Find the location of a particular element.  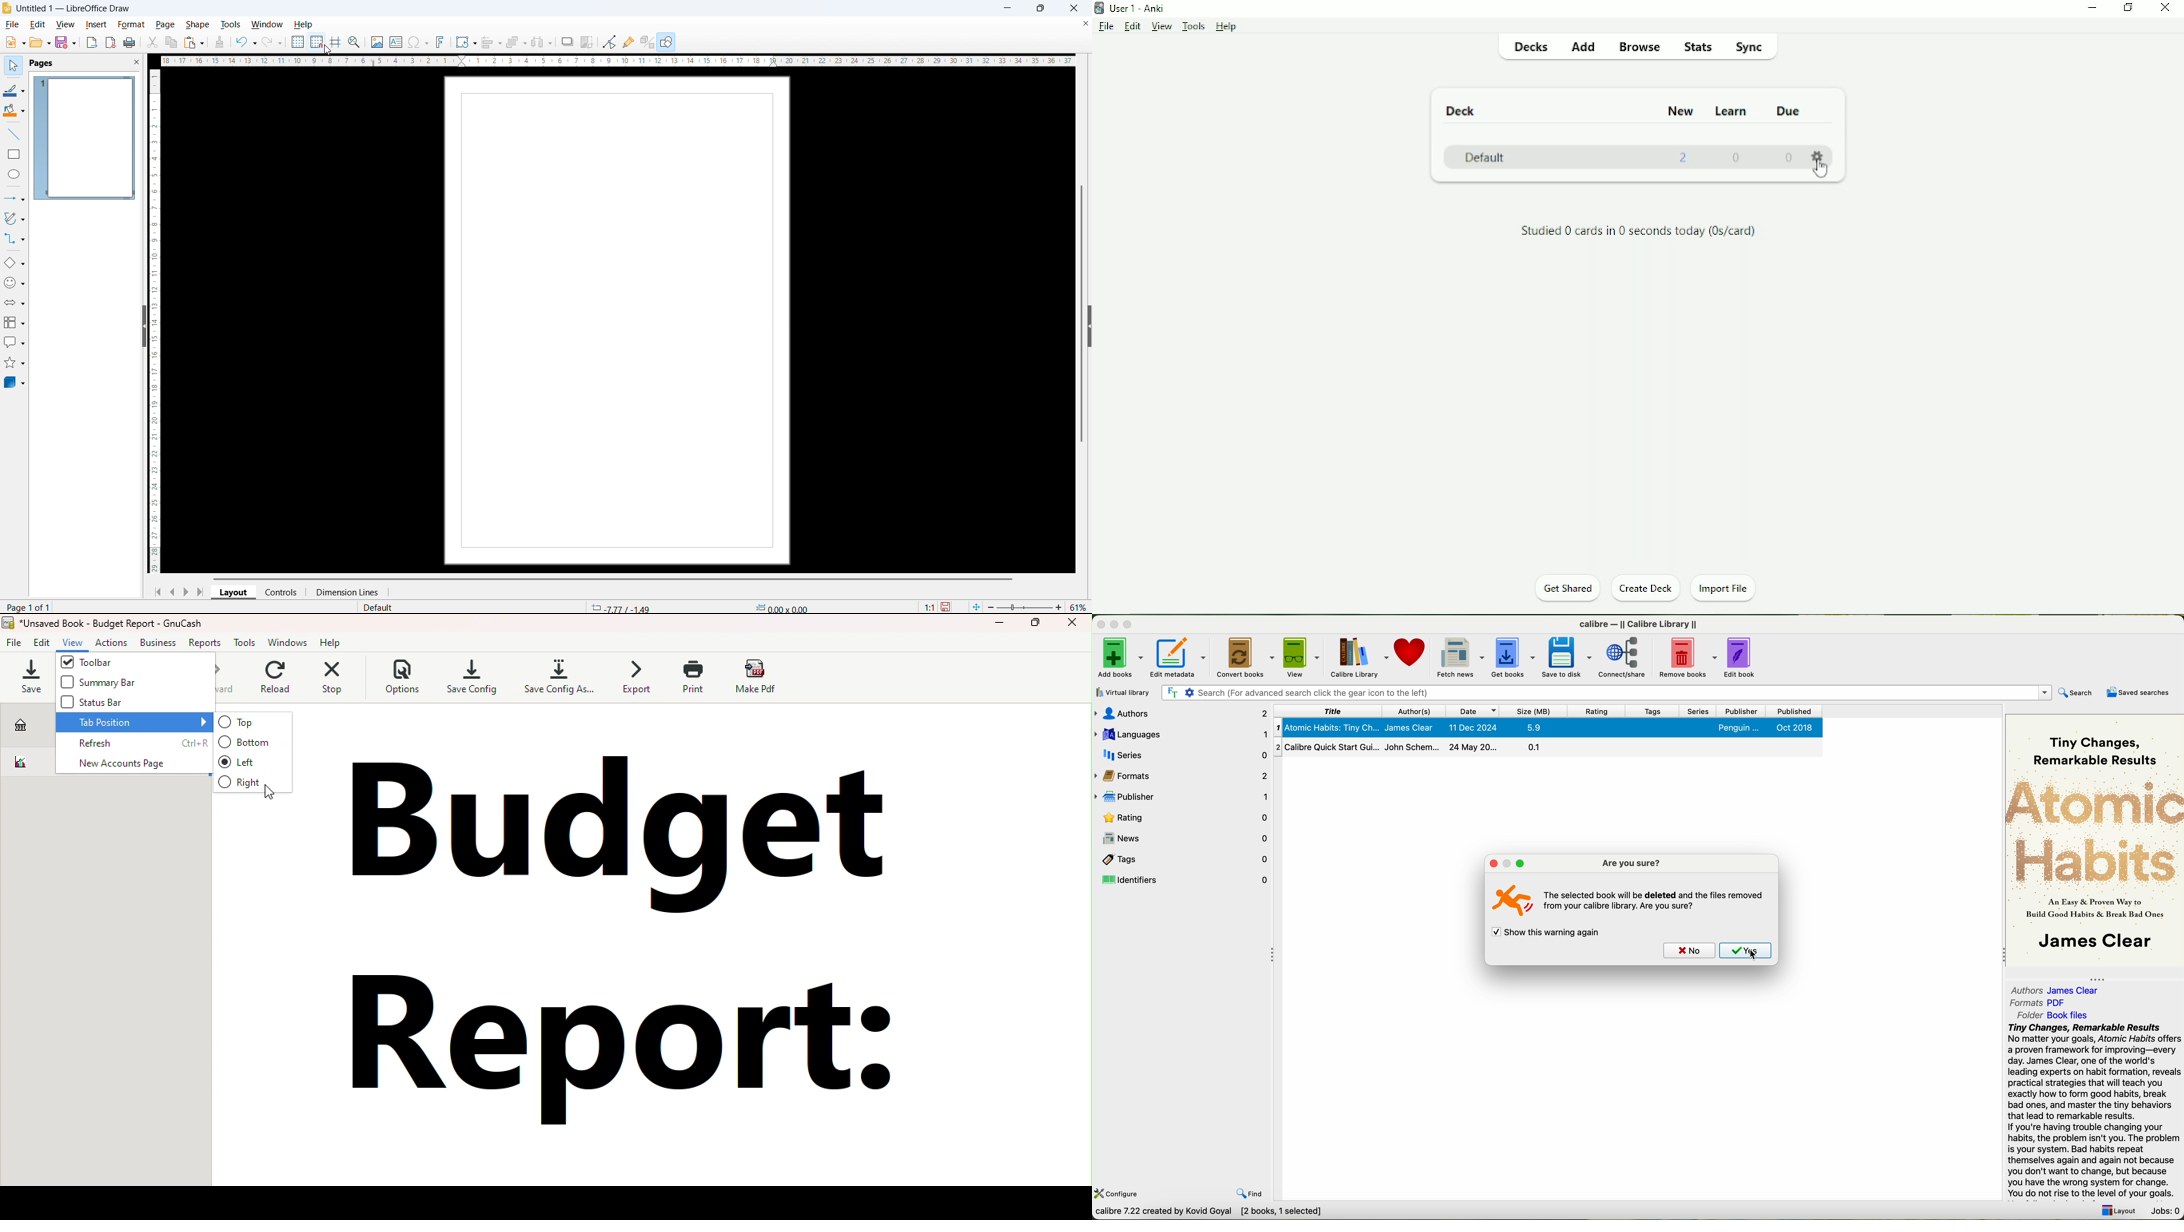

Status Bar is located at coordinates (122, 704).